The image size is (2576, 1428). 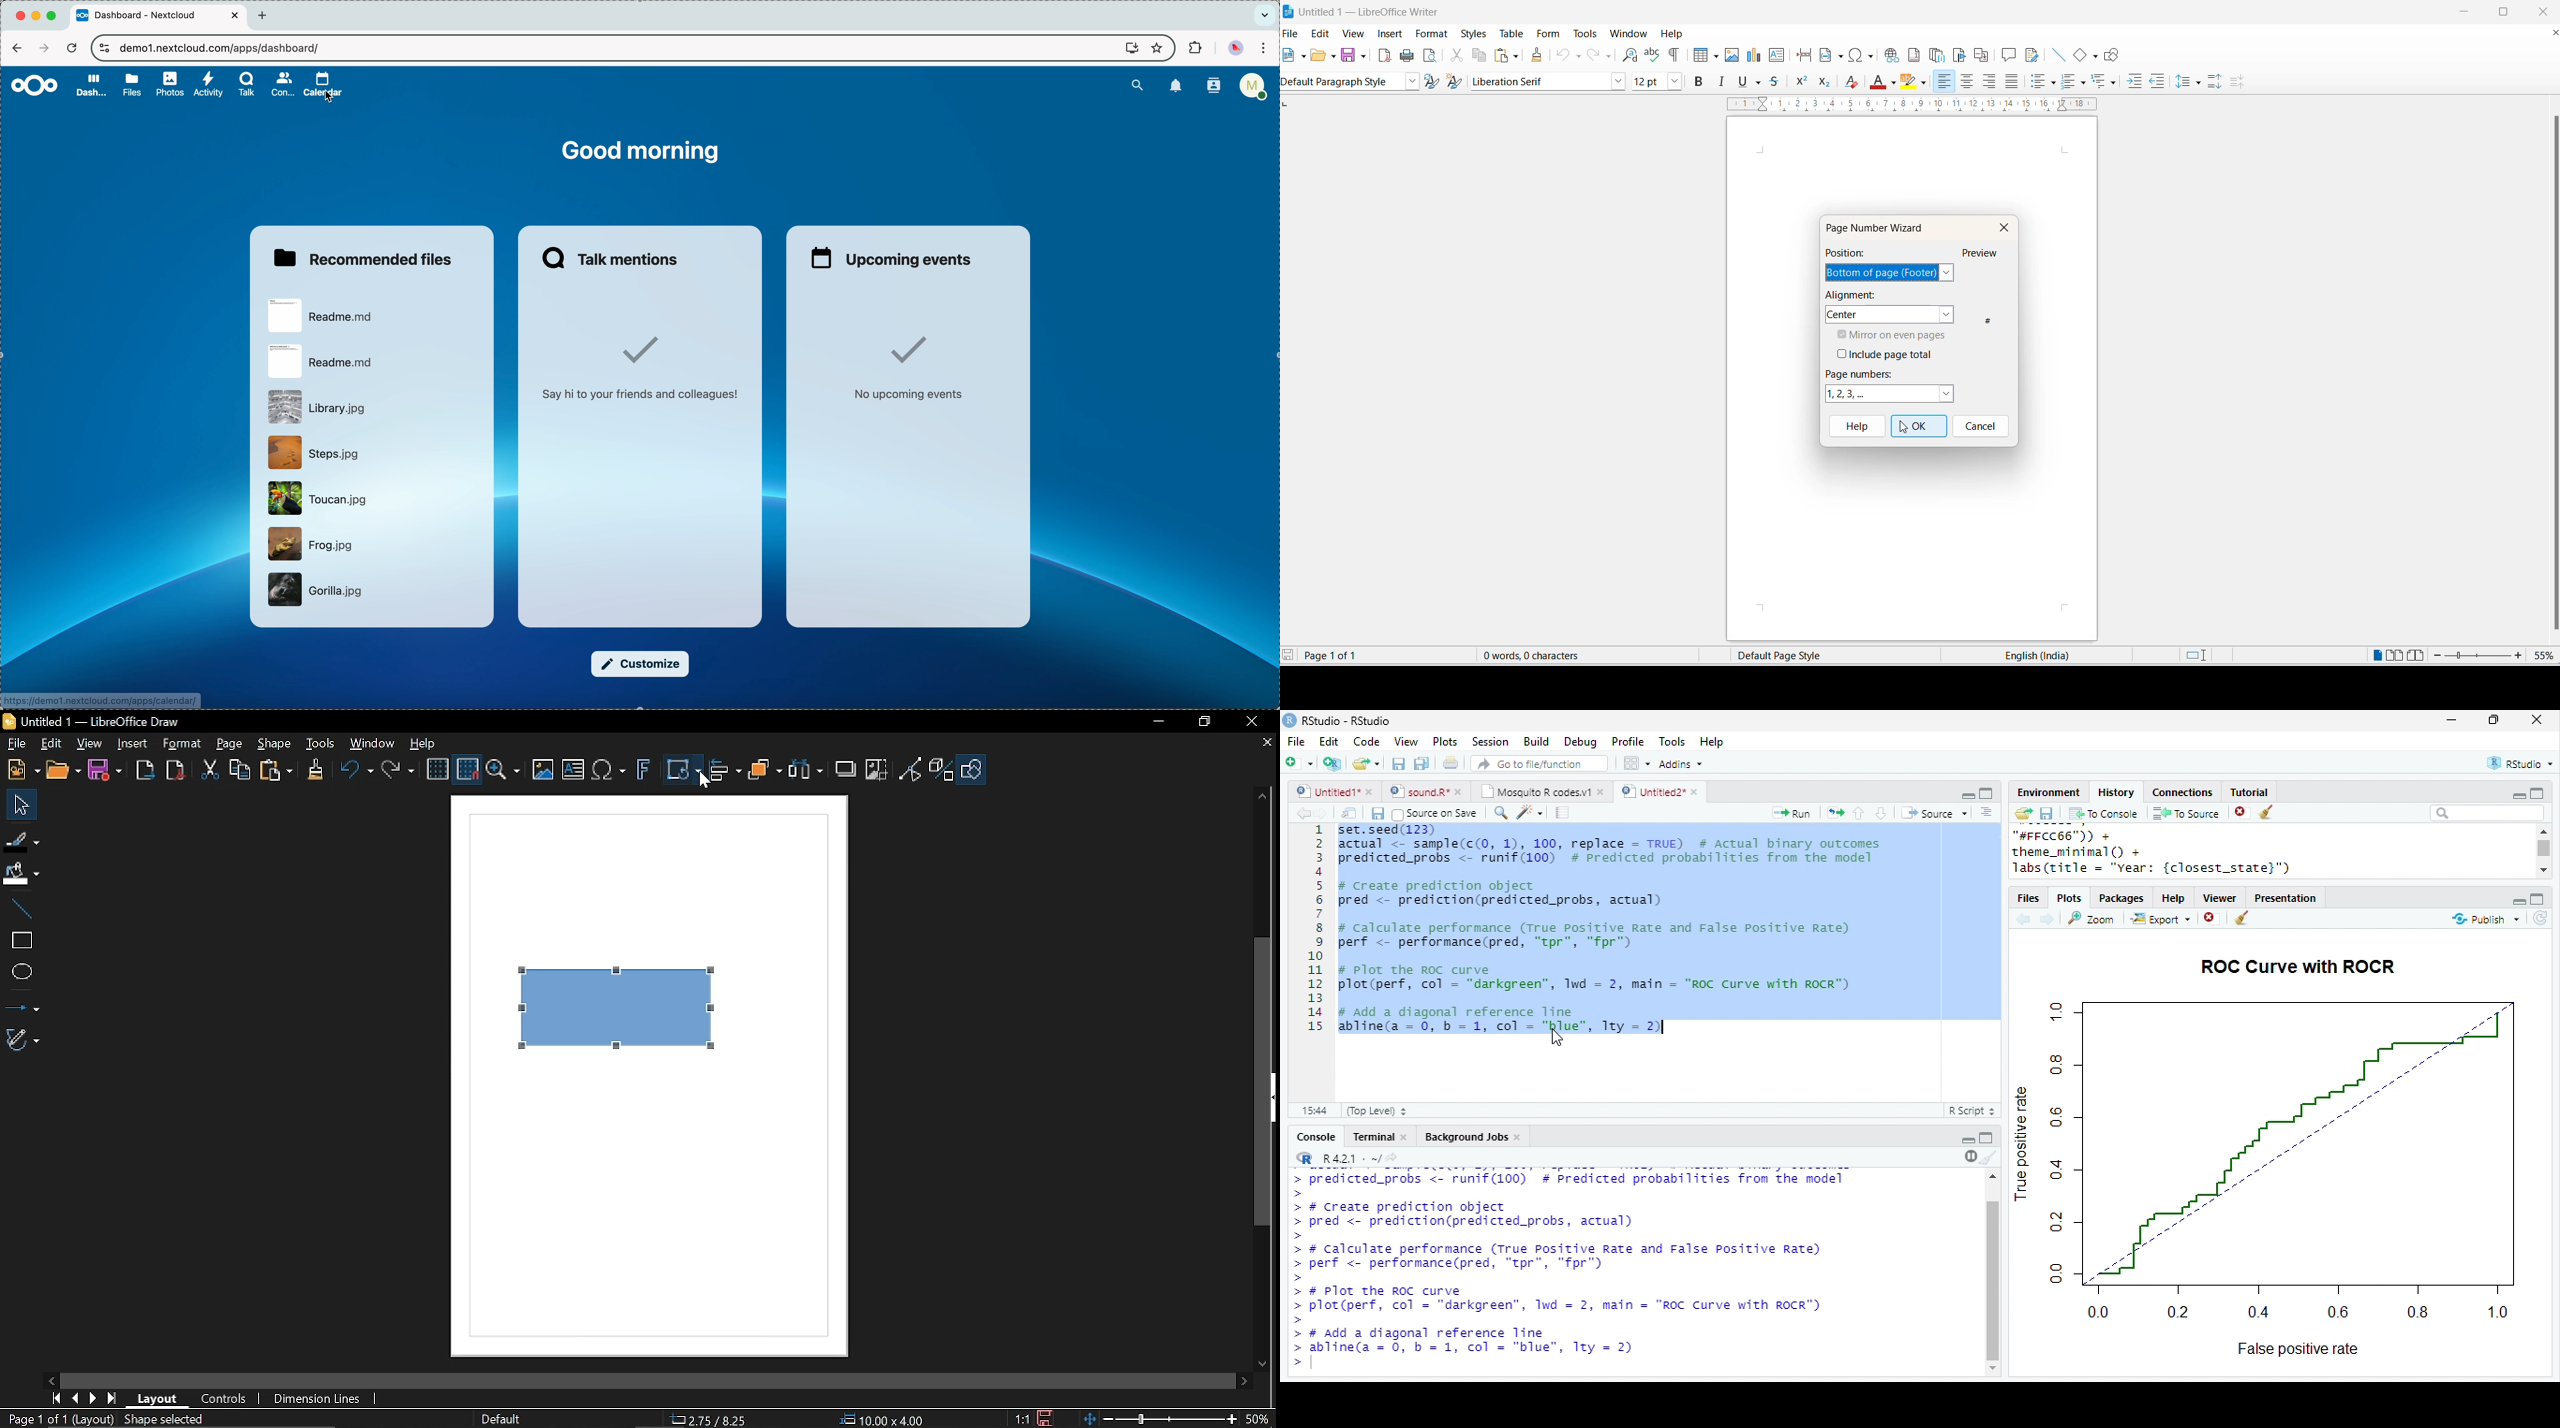 What do you see at coordinates (1290, 657) in the screenshot?
I see `save` at bounding box center [1290, 657].